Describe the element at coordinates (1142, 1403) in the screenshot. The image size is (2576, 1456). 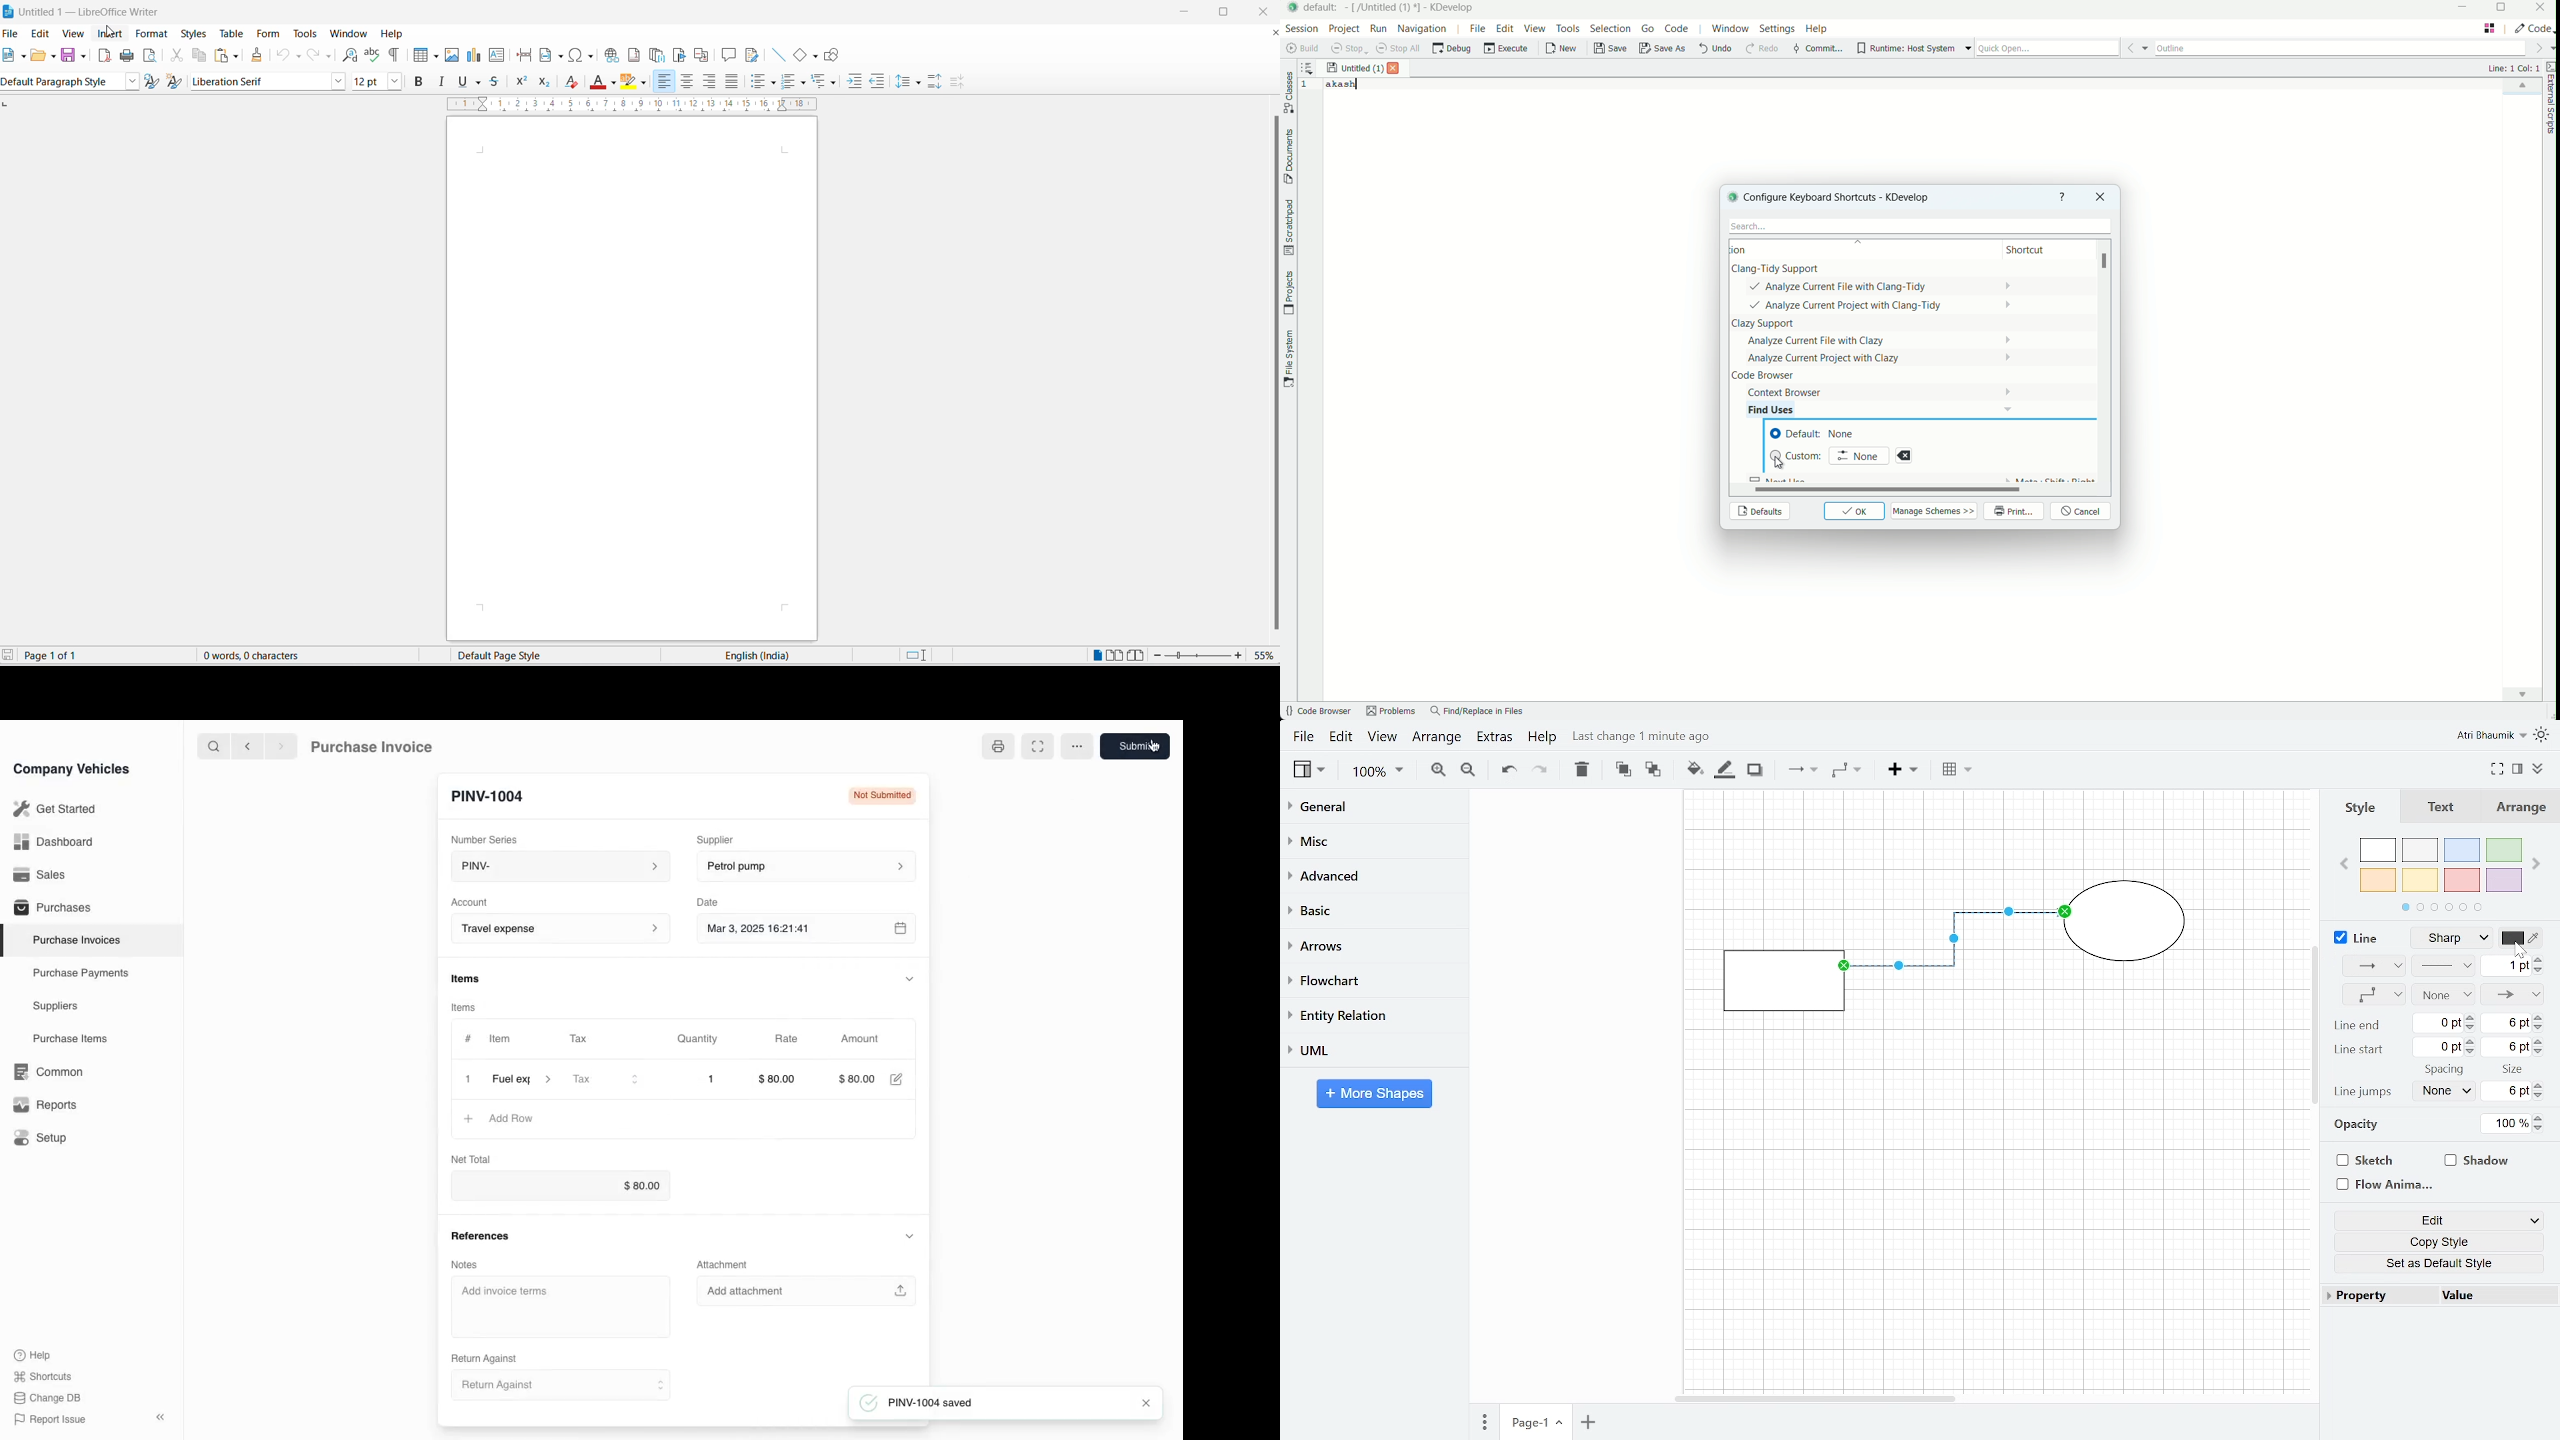
I see `close` at that location.